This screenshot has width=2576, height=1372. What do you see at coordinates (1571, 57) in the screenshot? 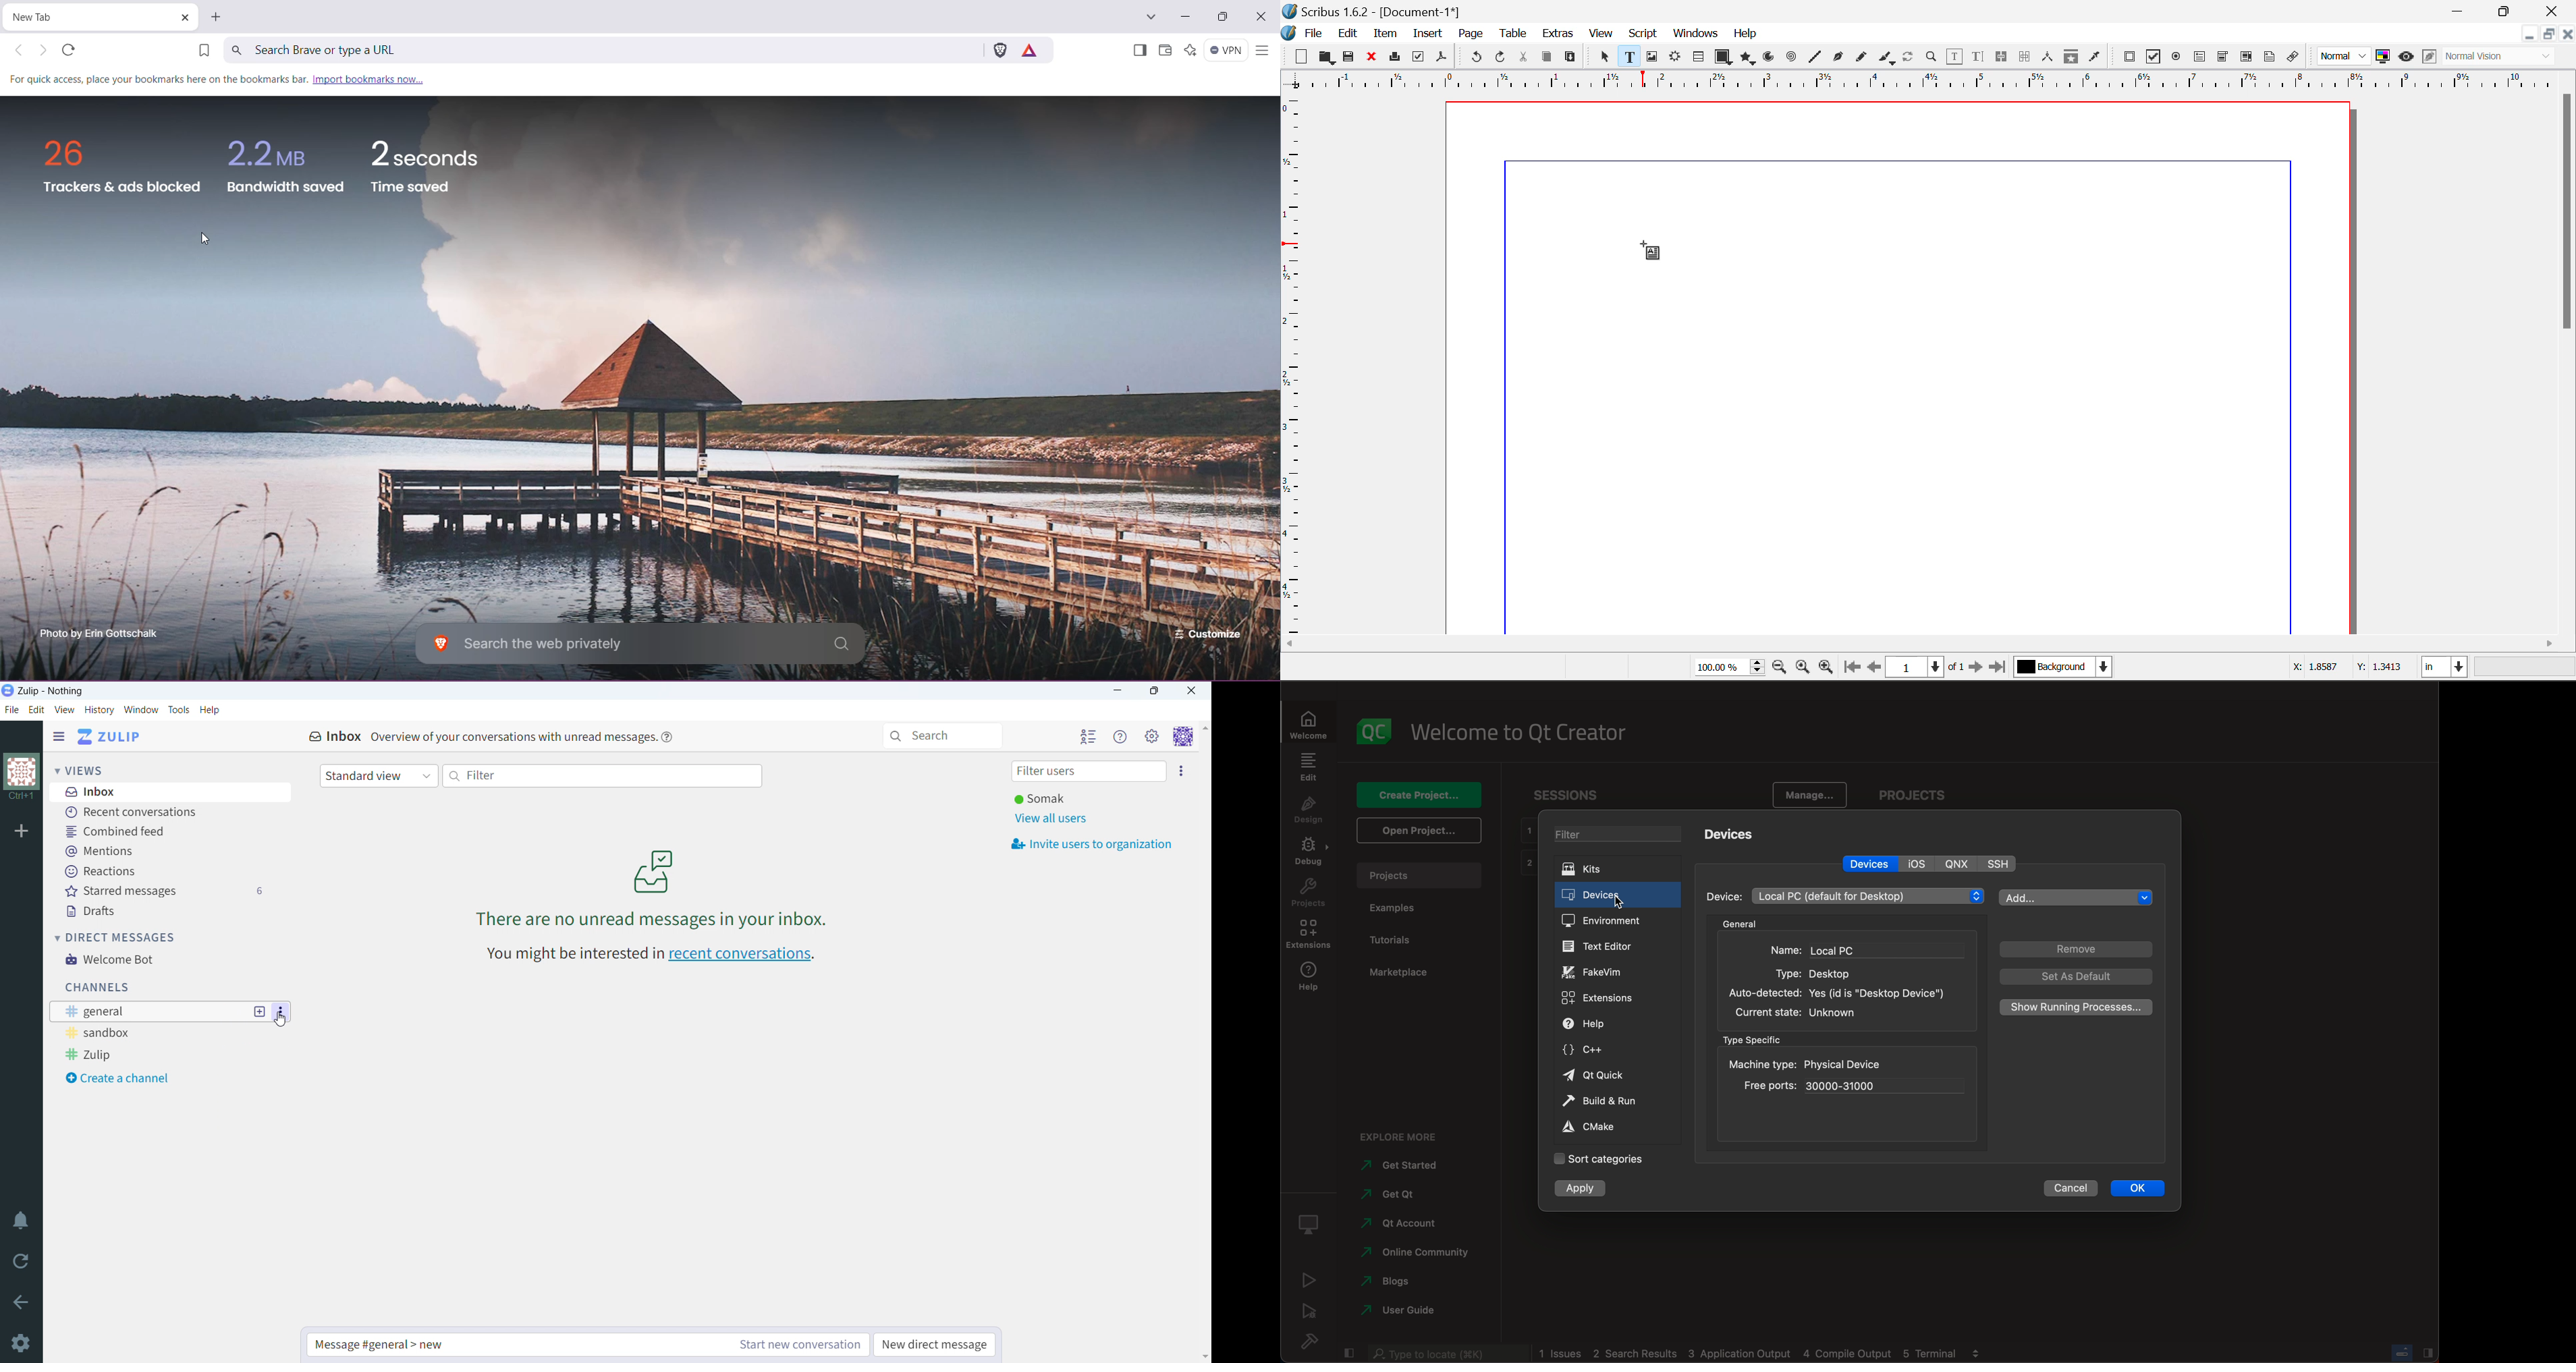
I see `Paste` at bounding box center [1571, 57].